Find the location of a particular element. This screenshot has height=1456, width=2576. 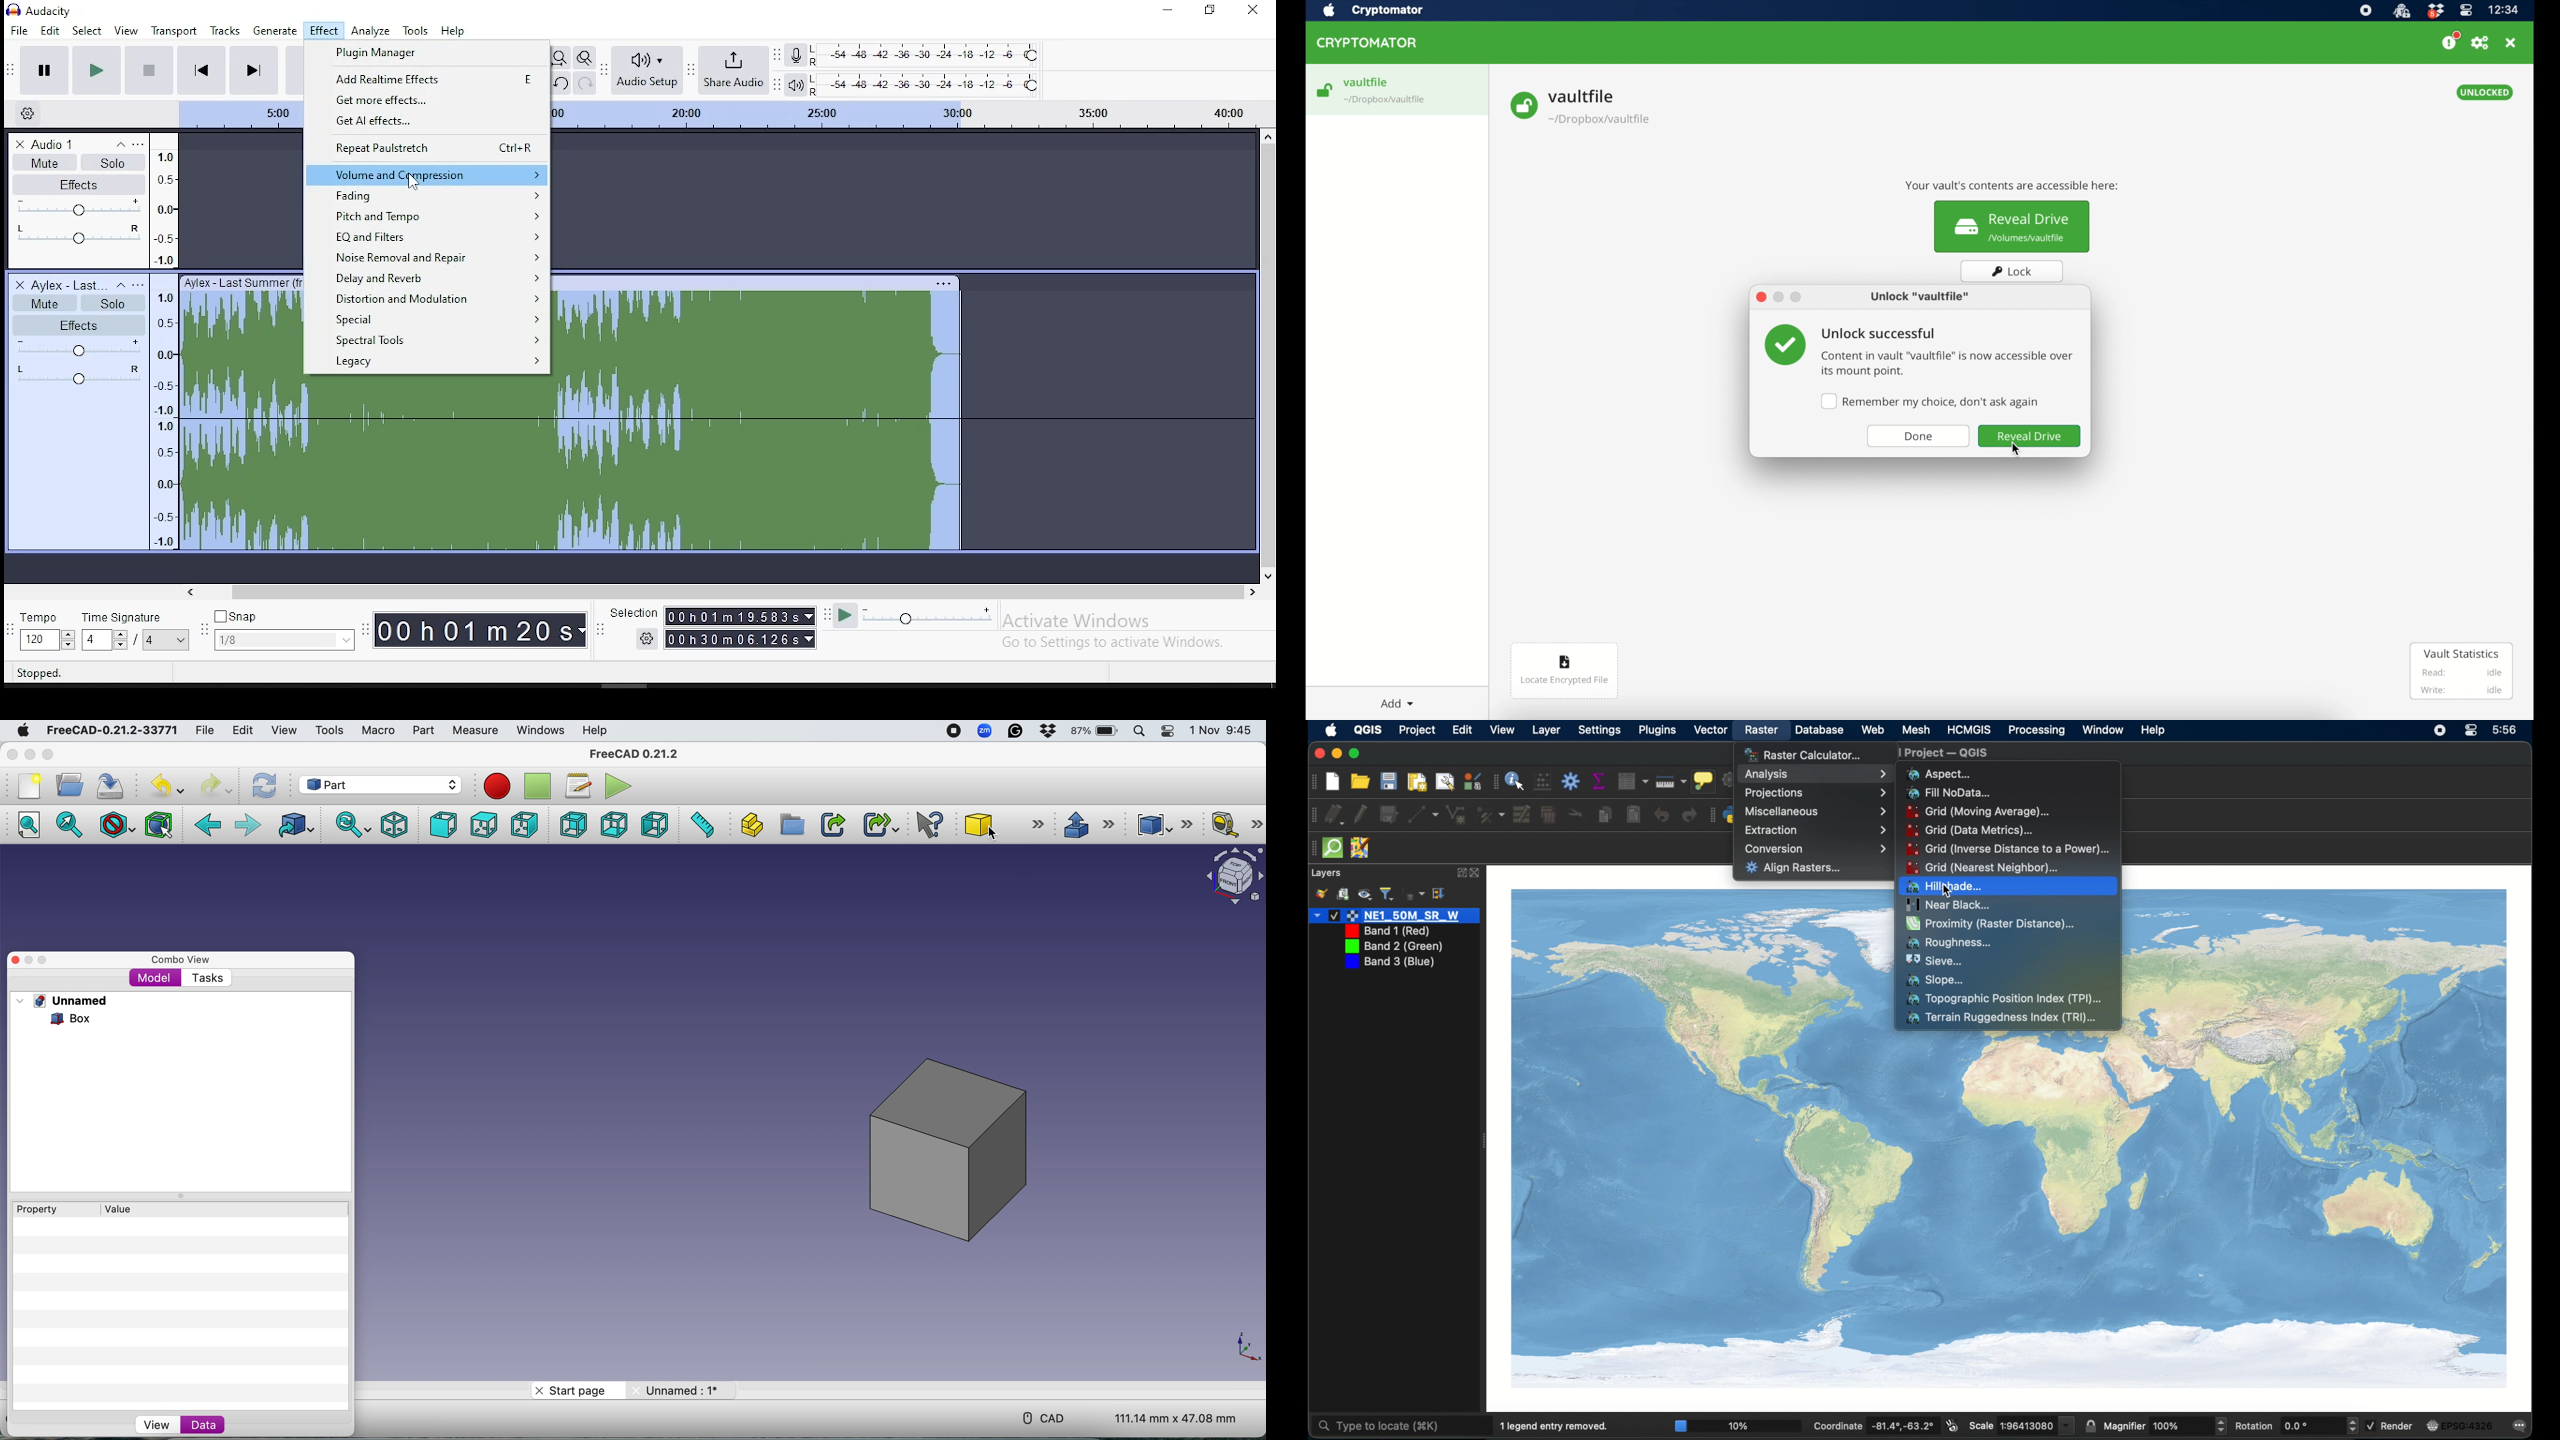

vaultfile is located at coordinates (1397, 89).